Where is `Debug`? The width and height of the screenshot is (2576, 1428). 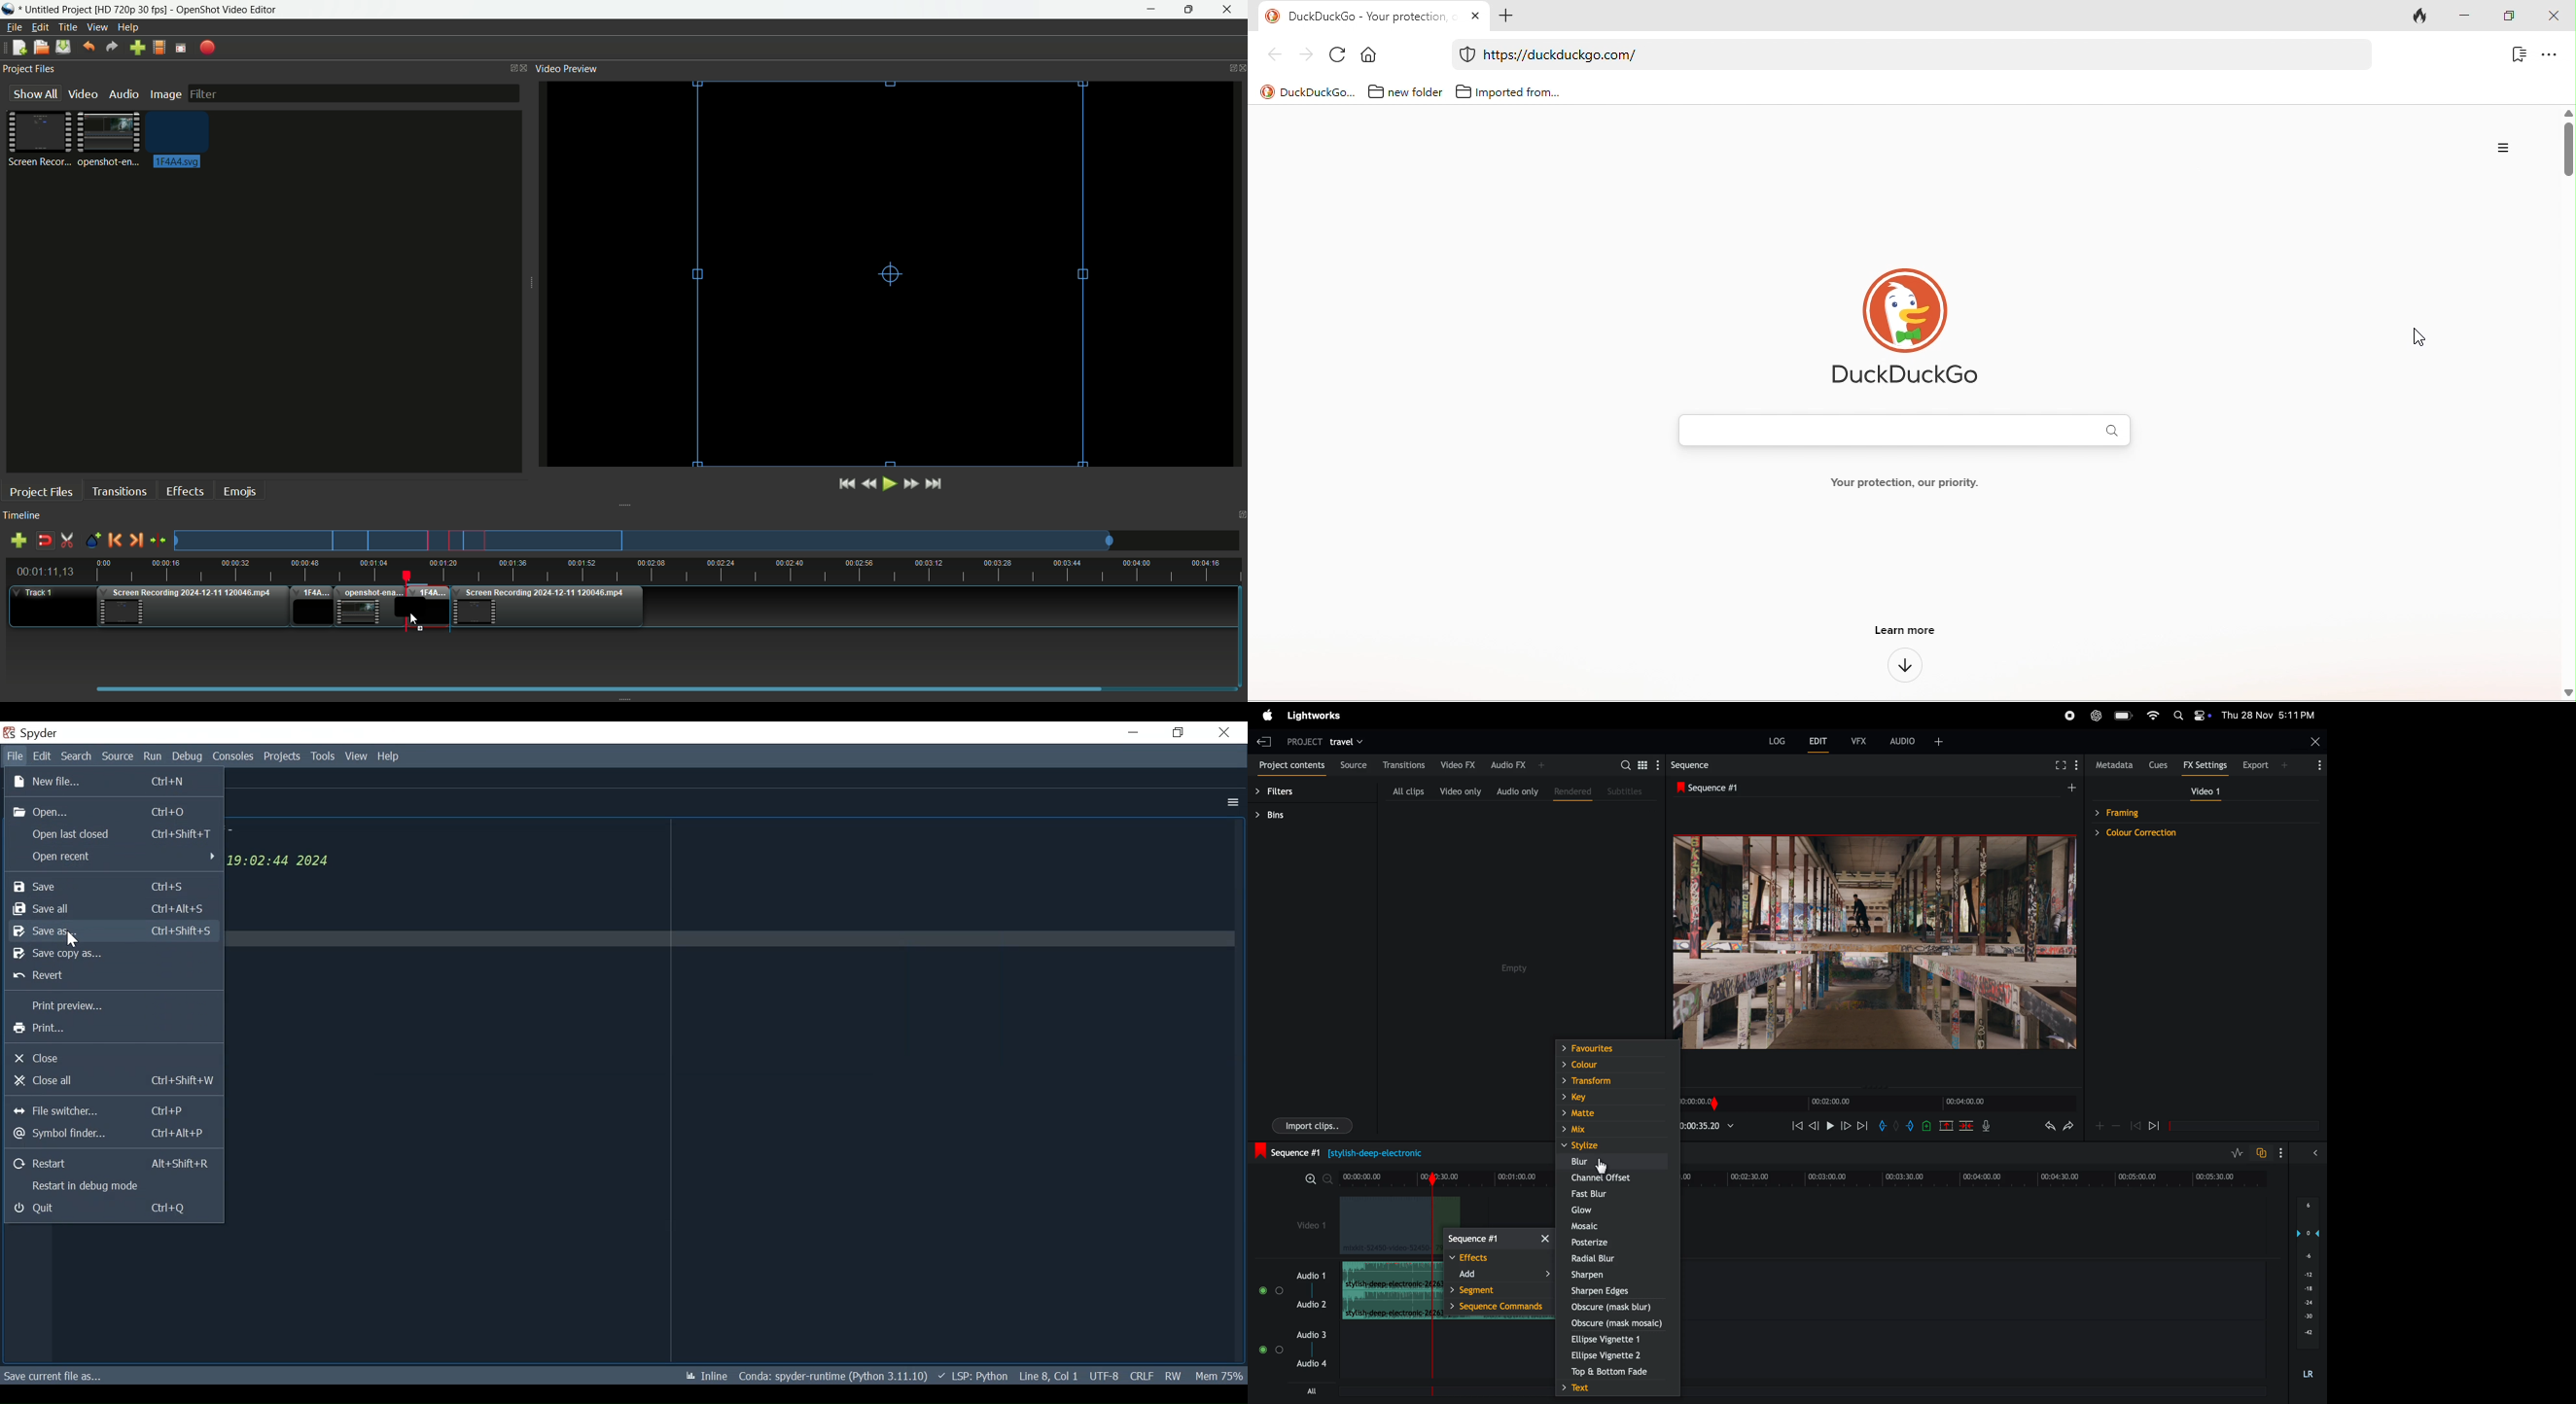
Debug is located at coordinates (188, 757).